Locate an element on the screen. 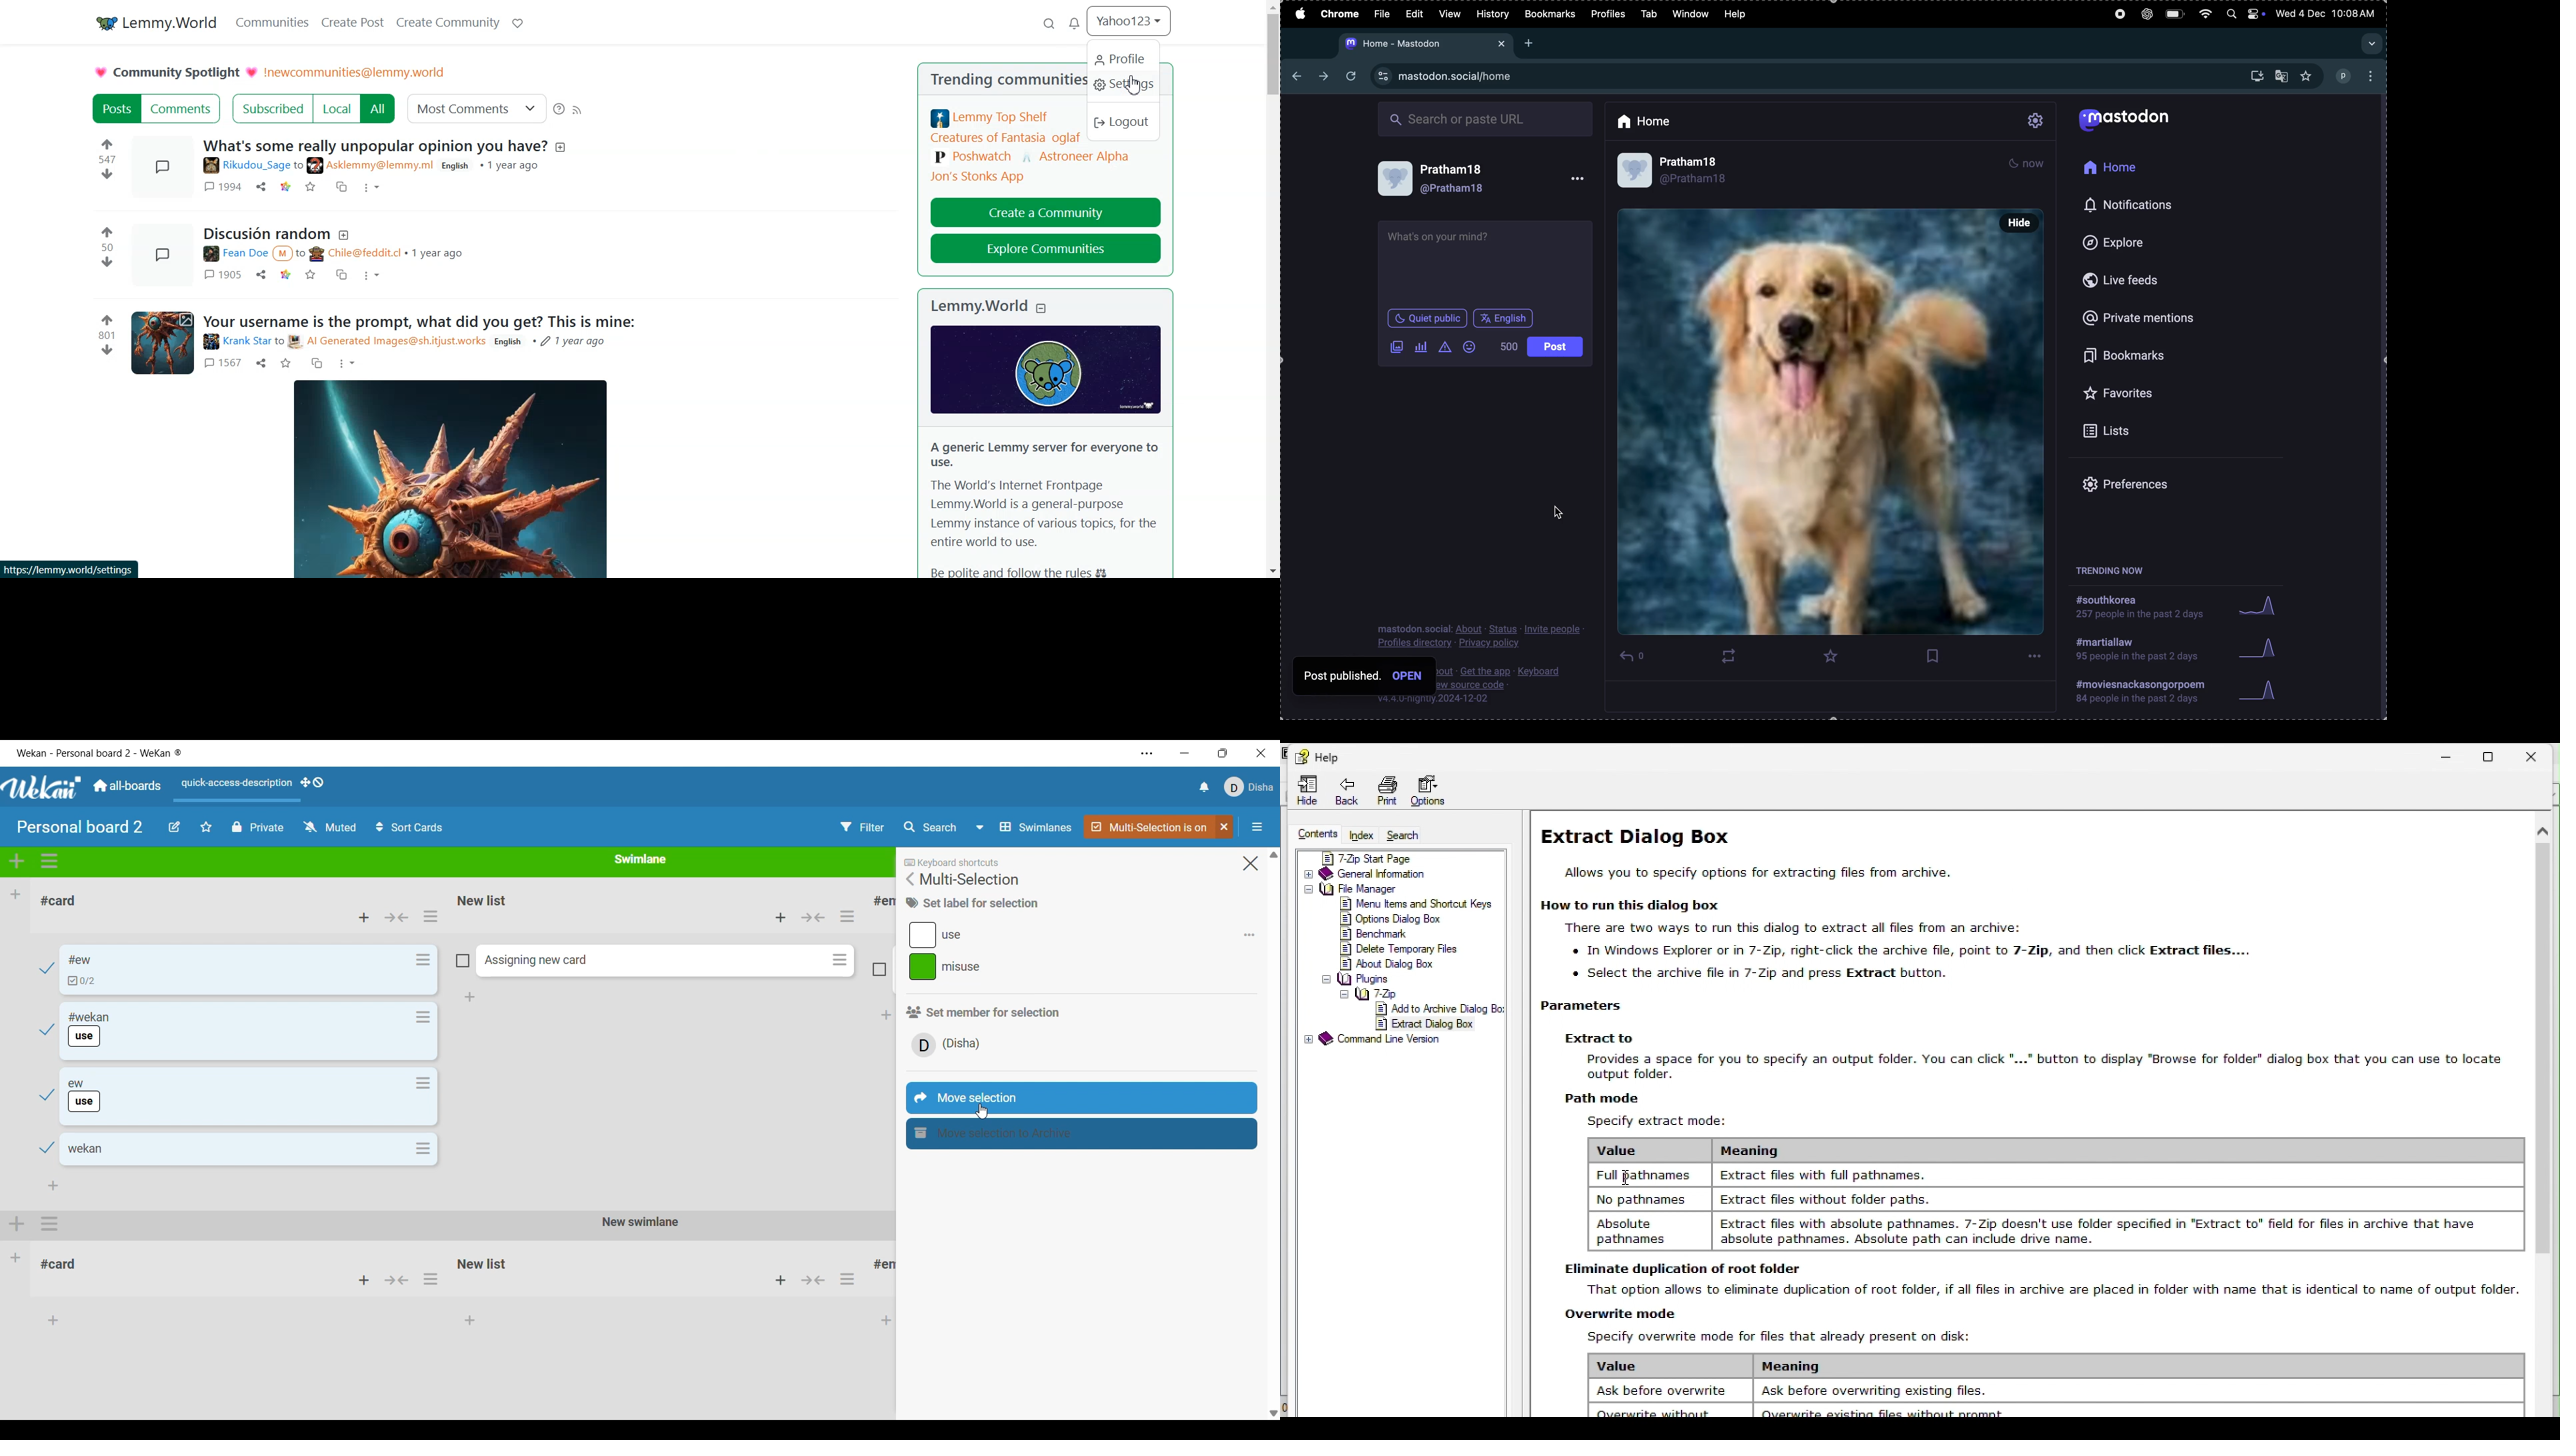  Board view options is located at coordinates (1024, 828).